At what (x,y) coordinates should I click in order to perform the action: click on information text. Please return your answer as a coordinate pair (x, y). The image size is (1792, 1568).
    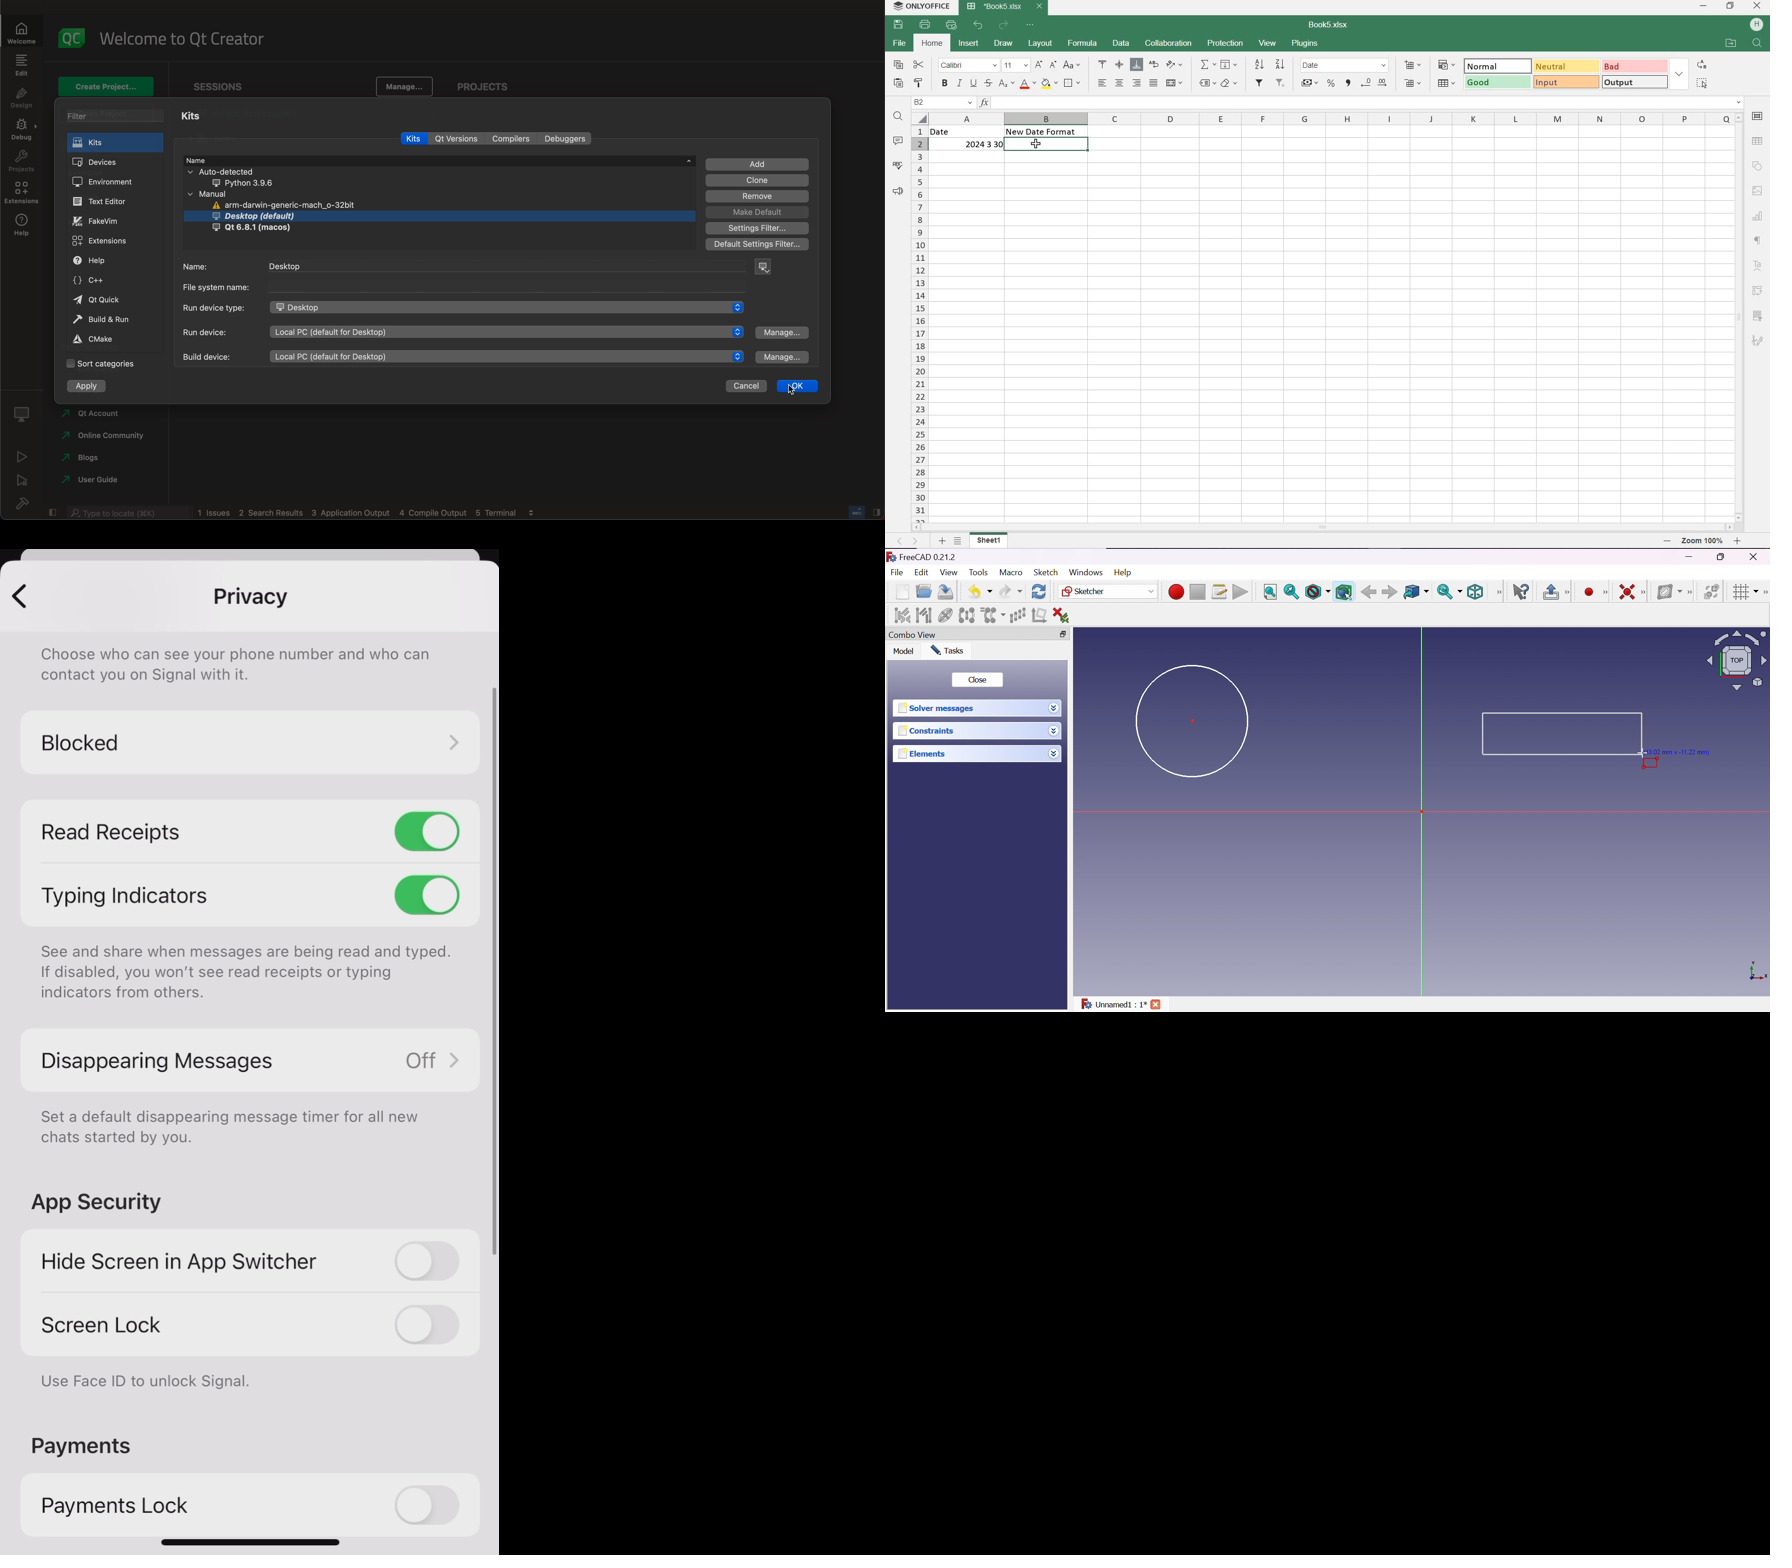
    Looking at the image, I should click on (145, 1380).